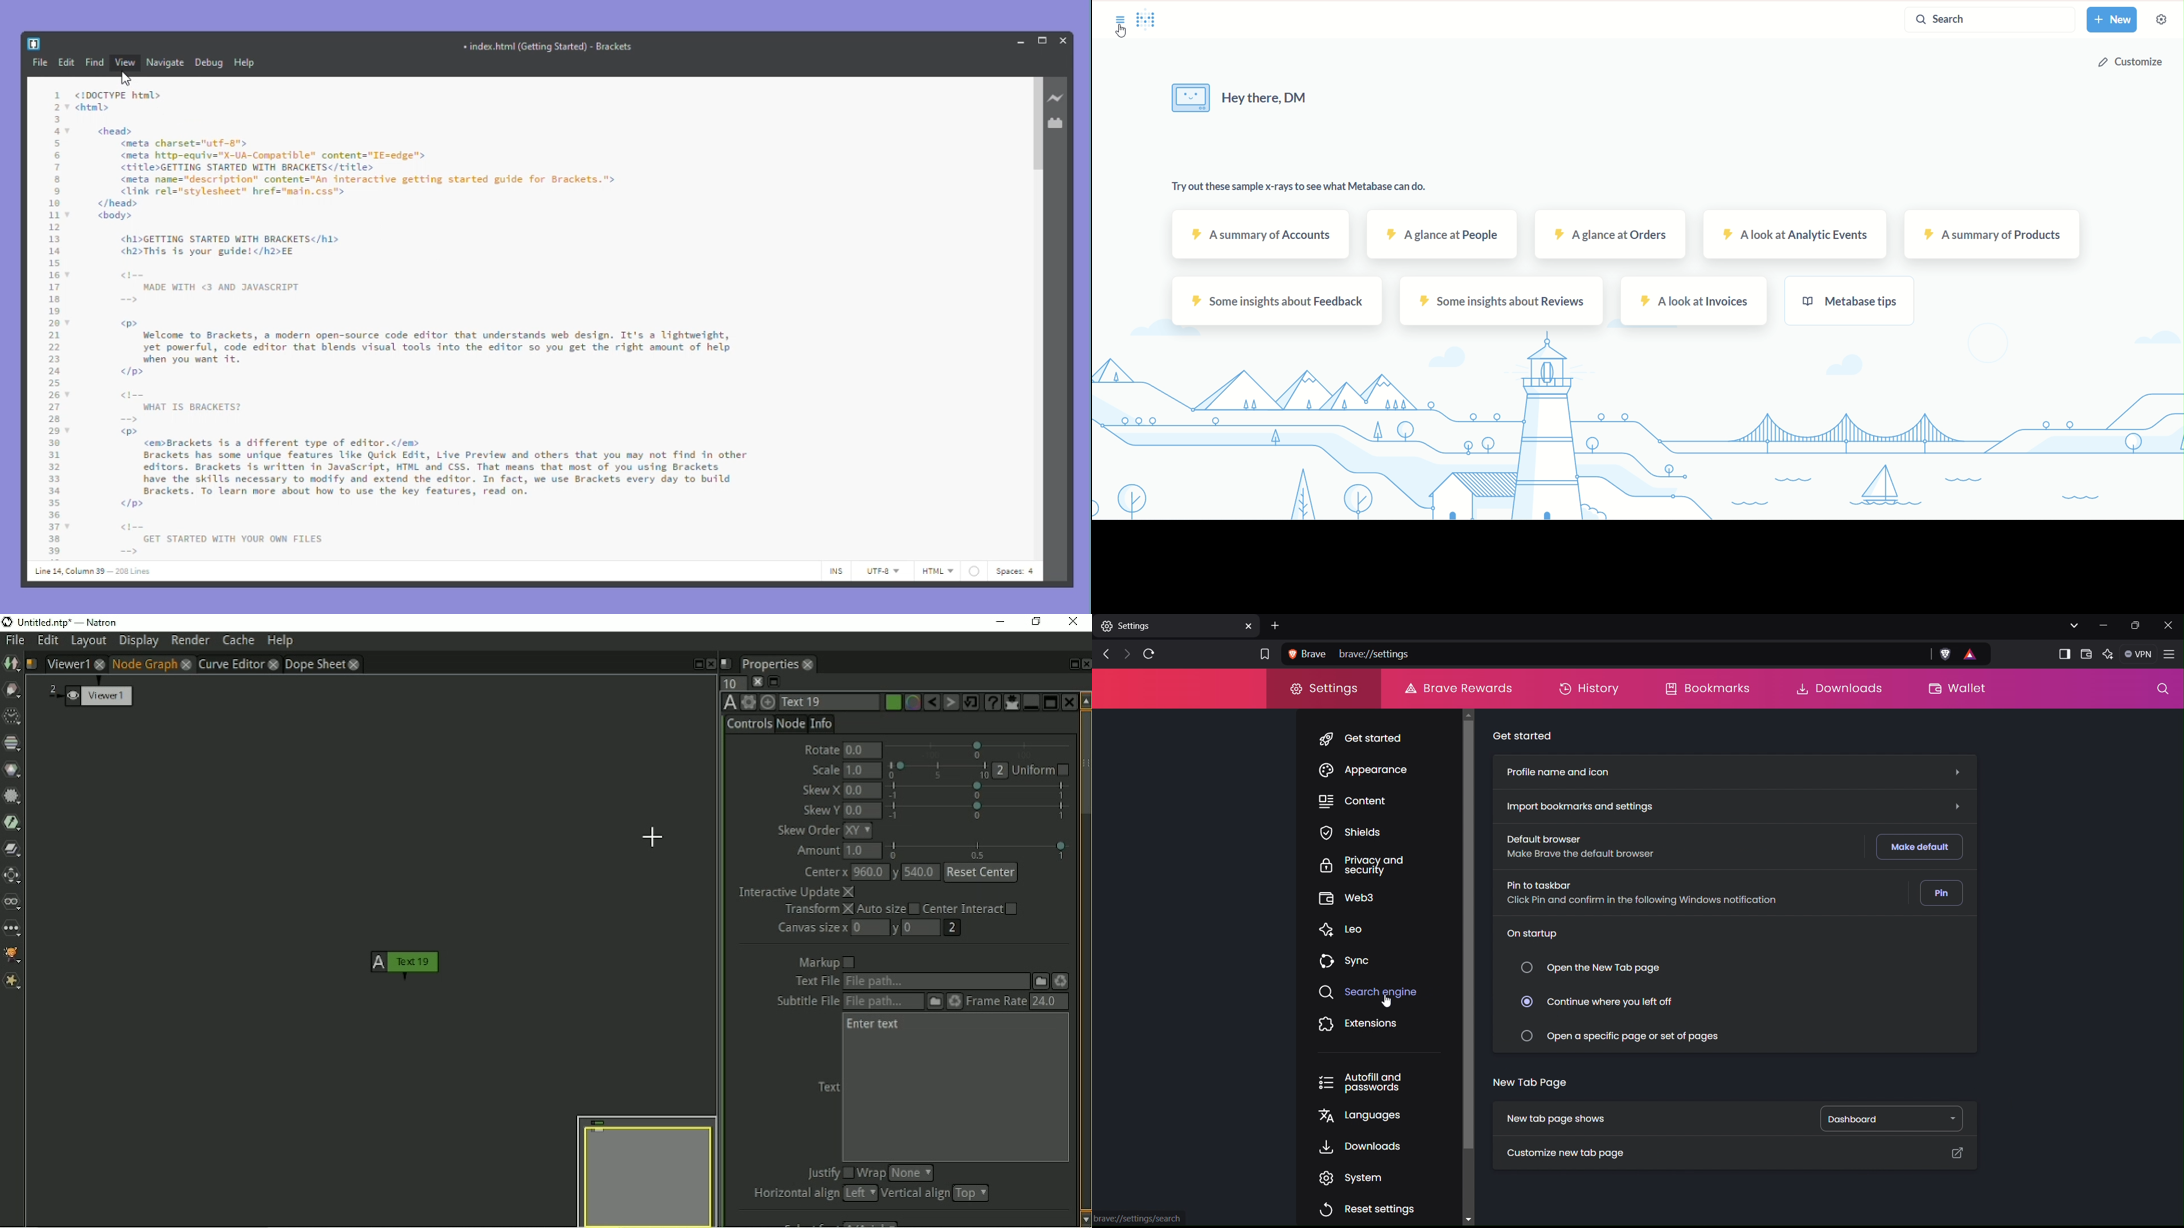  I want to click on 14, so click(54, 251).